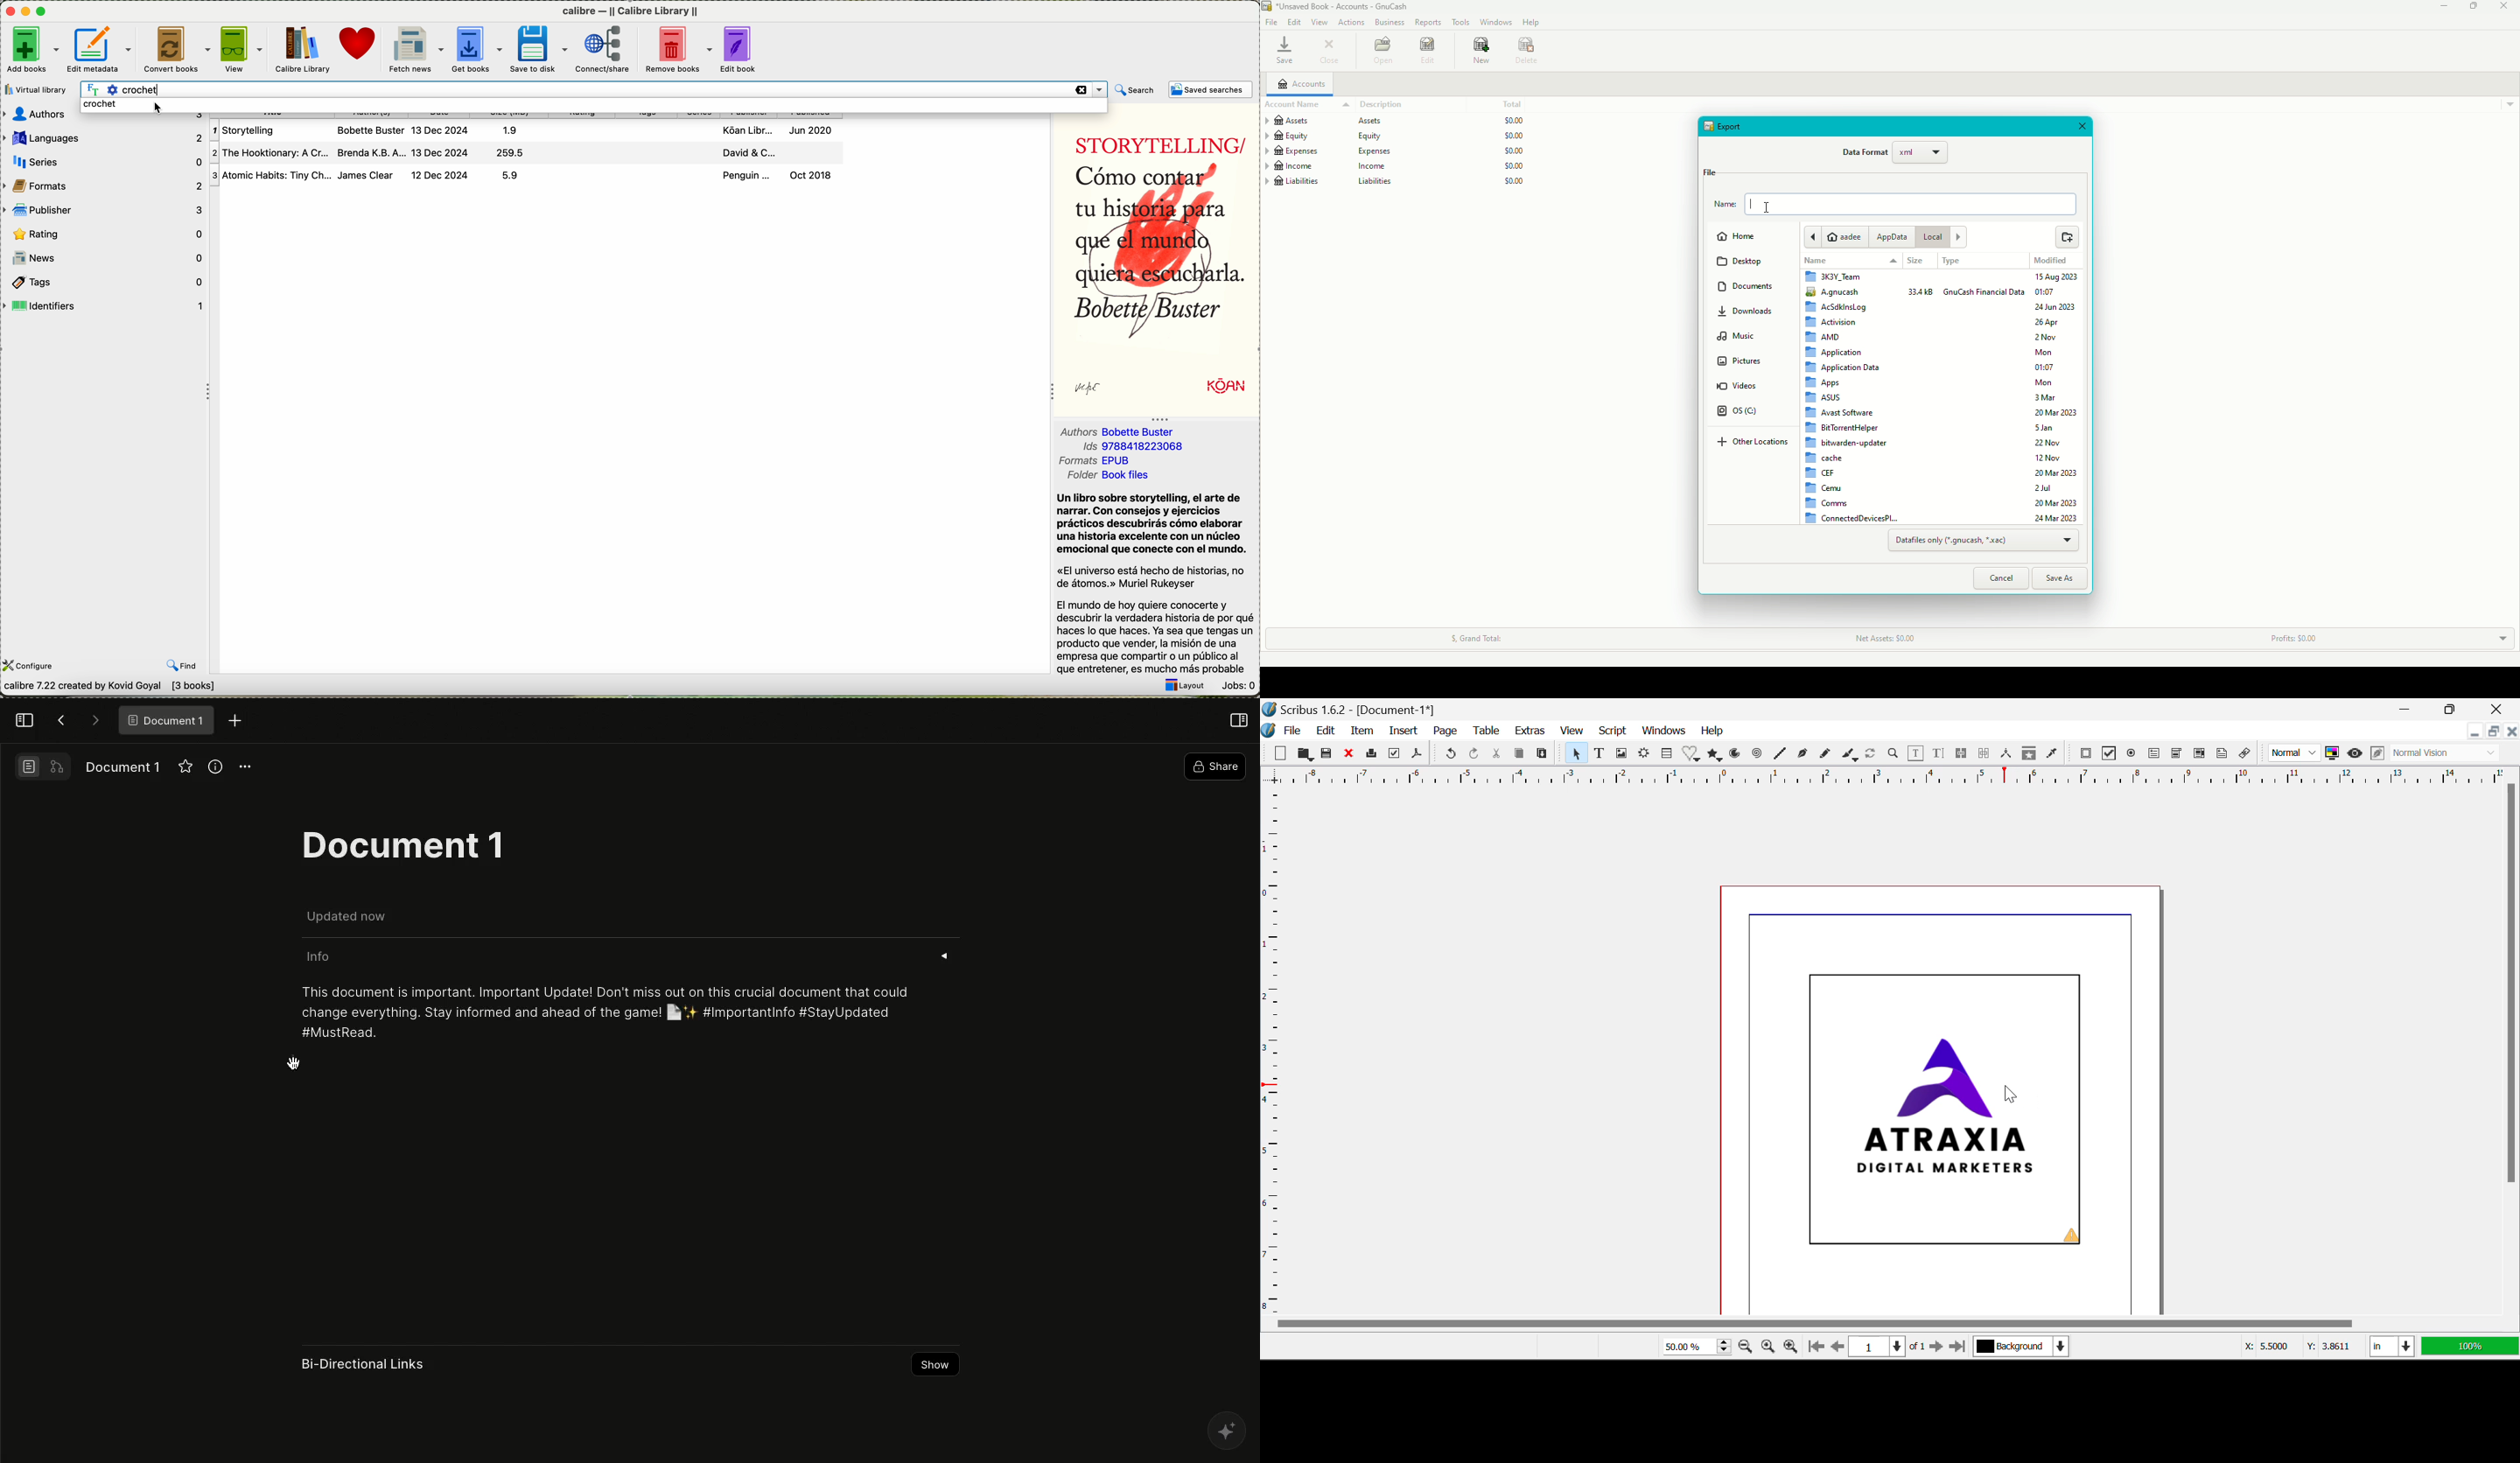 The width and height of the screenshot is (2520, 1484). What do you see at coordinates (1475, 755) in the screenshot?
I see `Redo` at bounding box center [1475, 755].